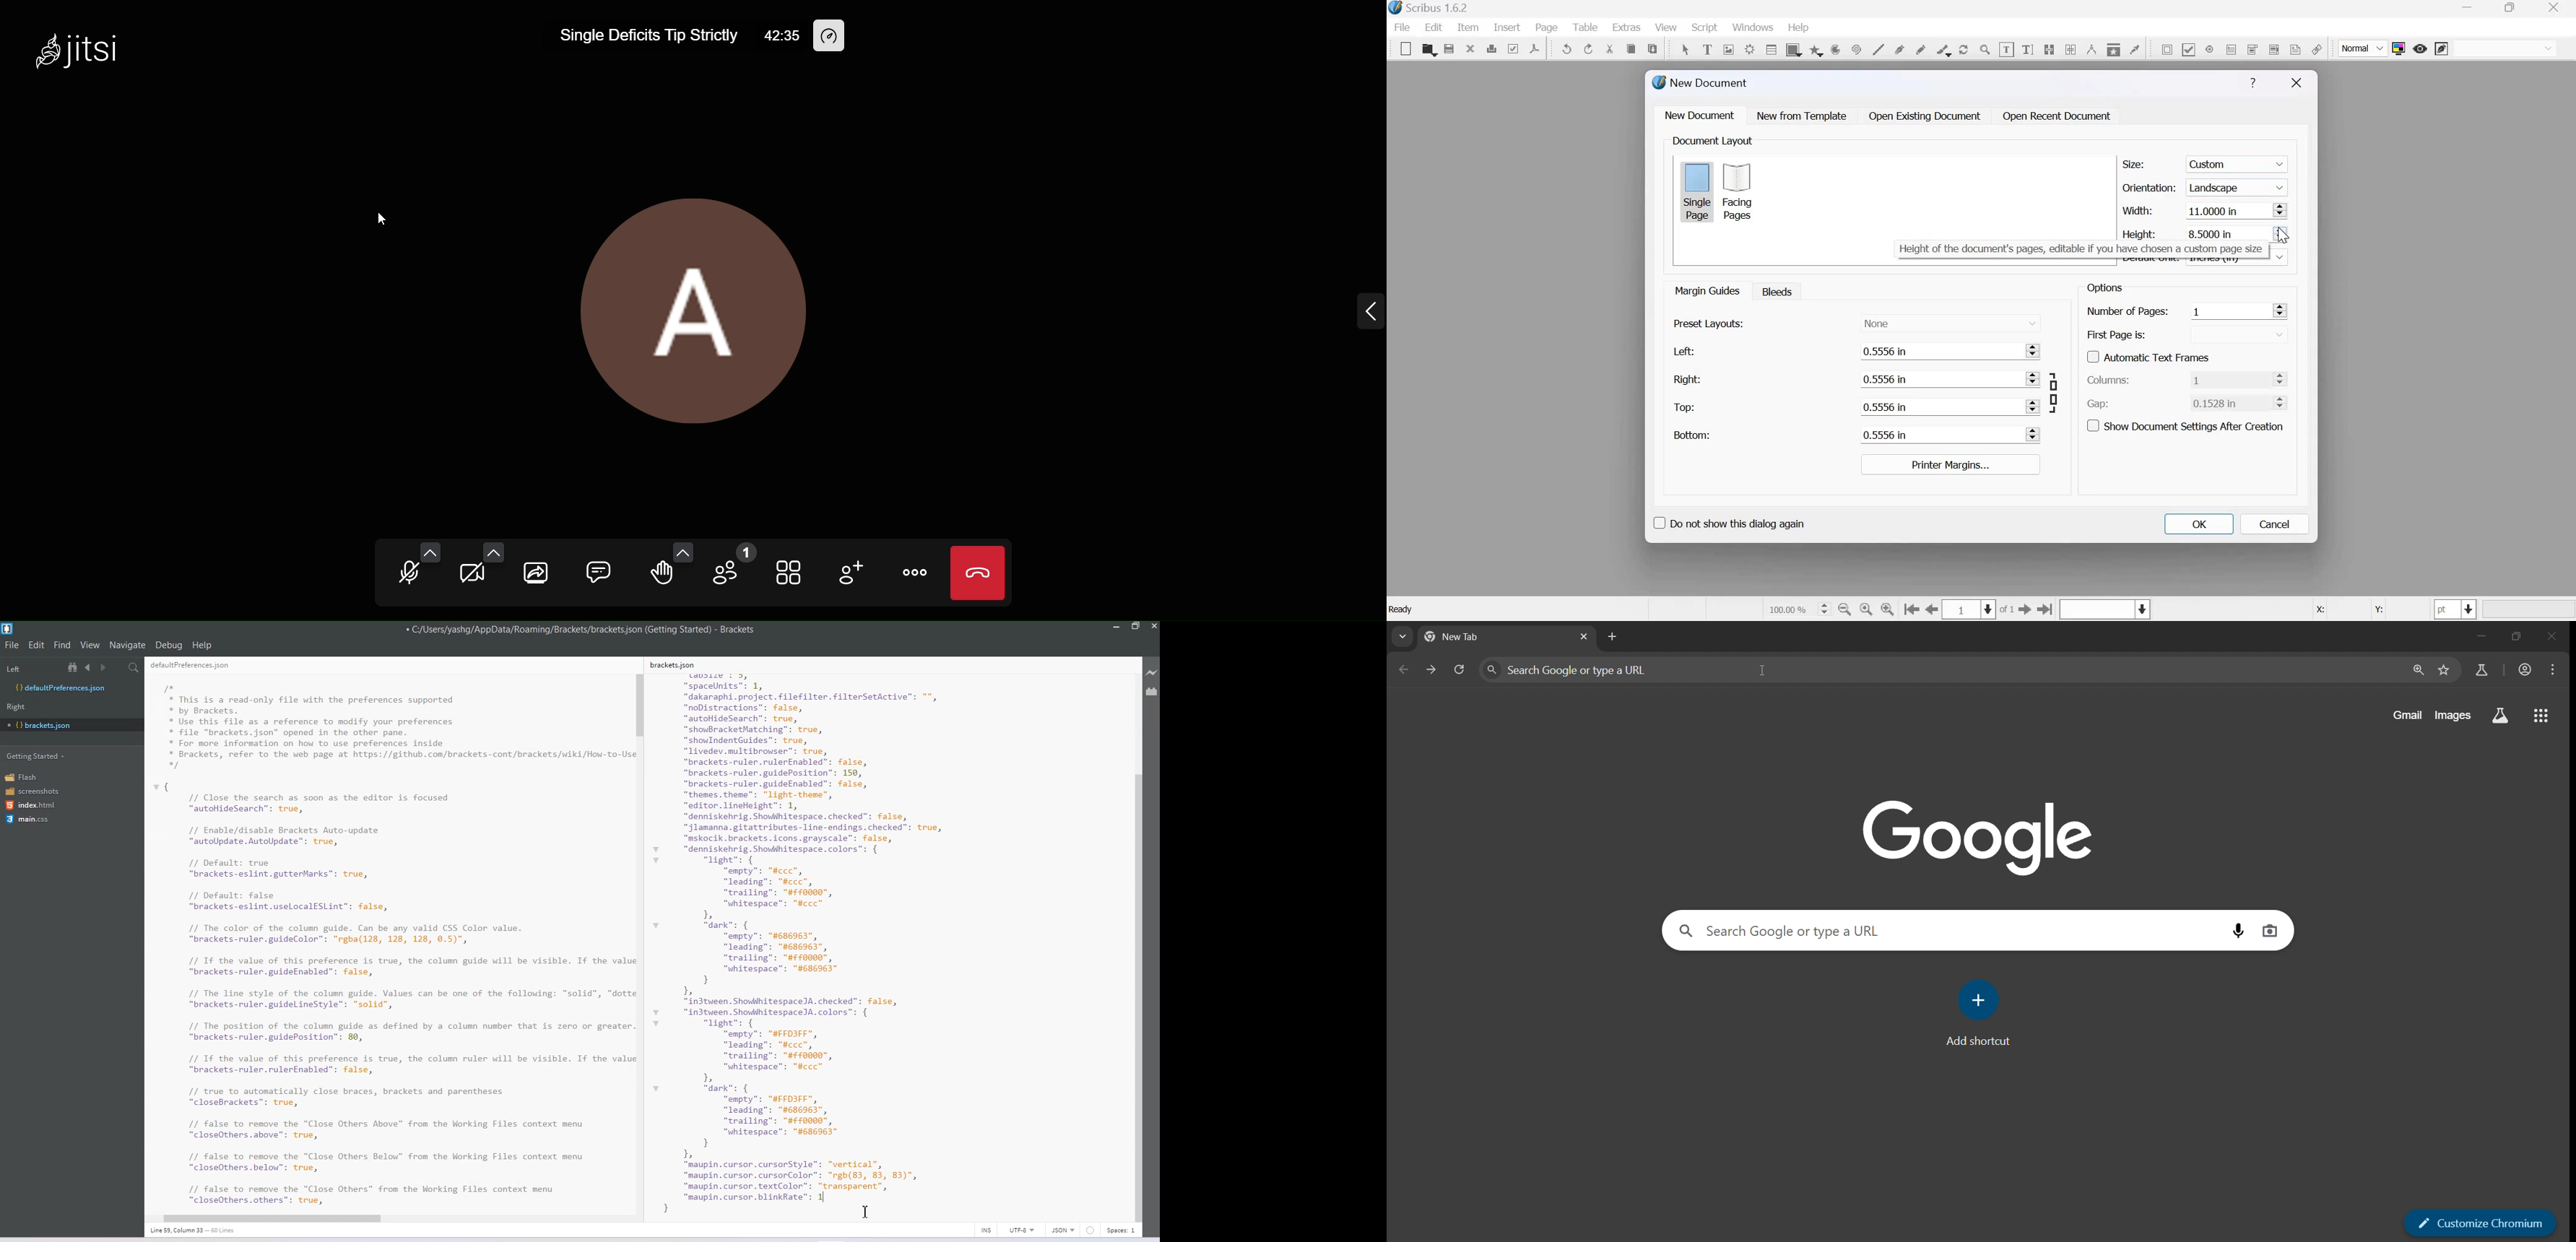 This screenshot has width=2576, height=1260. What do you see at coordinates (2232, 48) in the screenshot?
I see `PDF text field` at bounding box center [2232, 48].